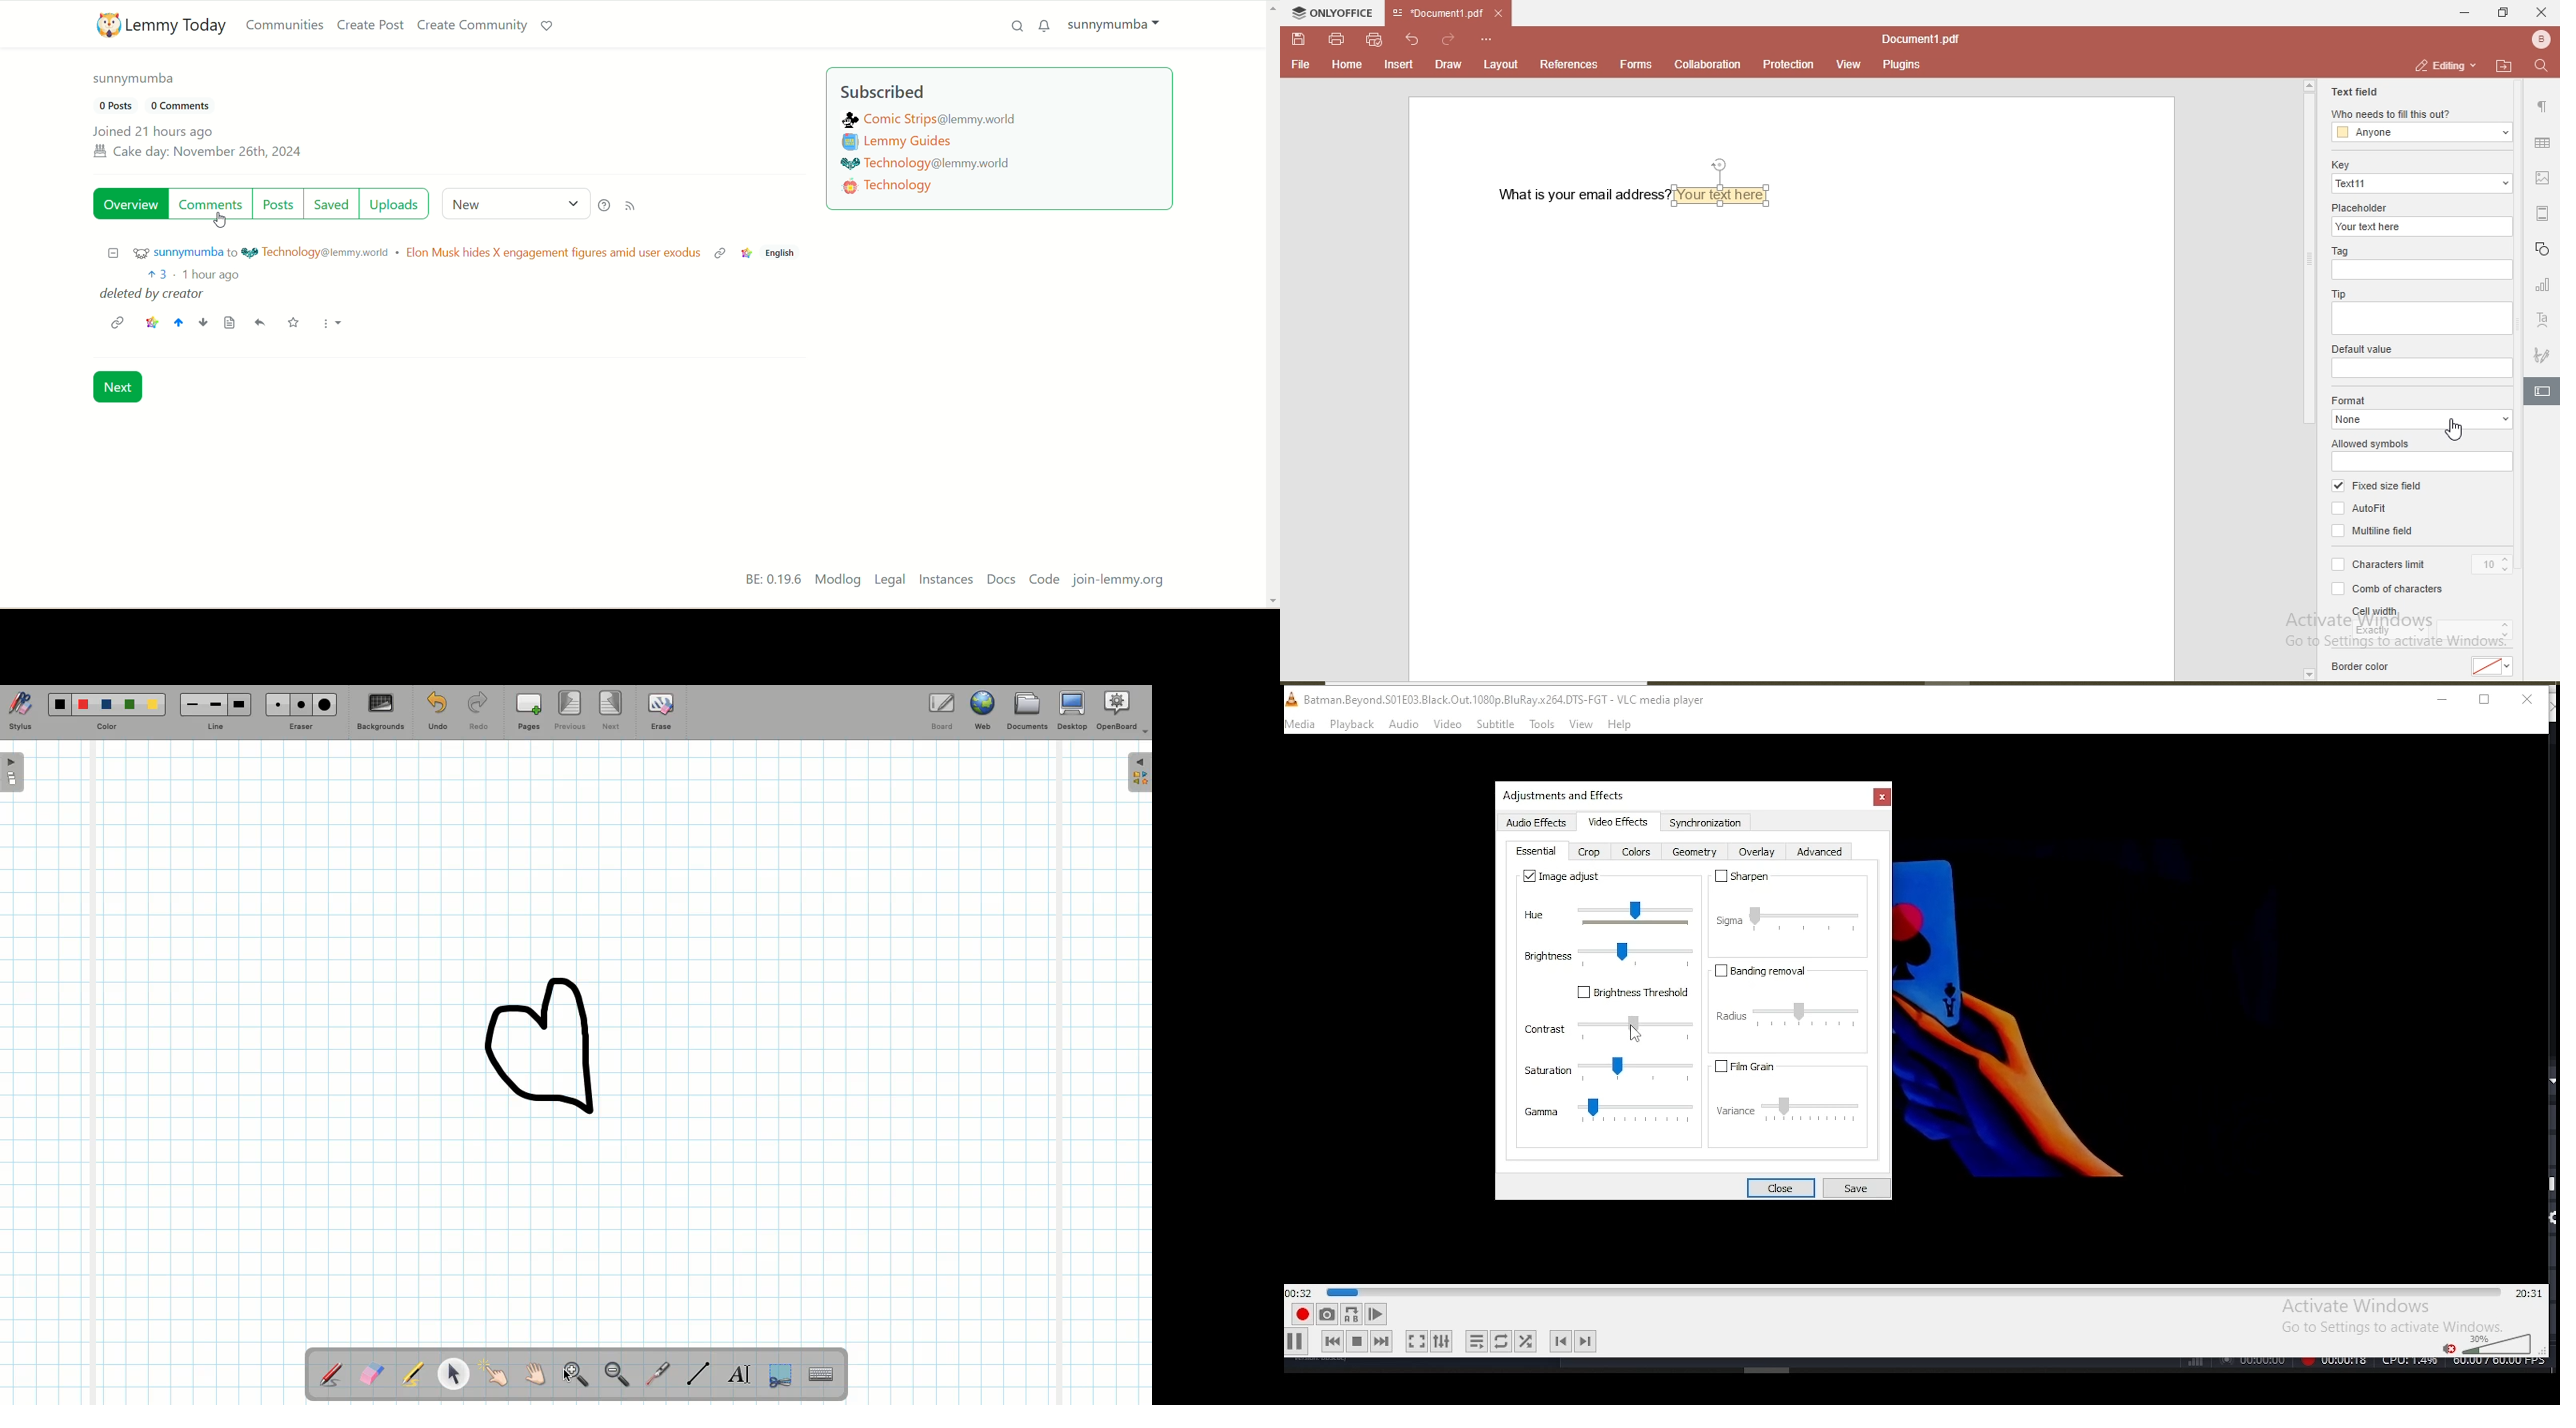 This screenshot has height=1428, width=2576. What do you see at coordinates (1564, 877) in the screenshot?
I see `image adjust on/off` at bounding box center [1564, 877].